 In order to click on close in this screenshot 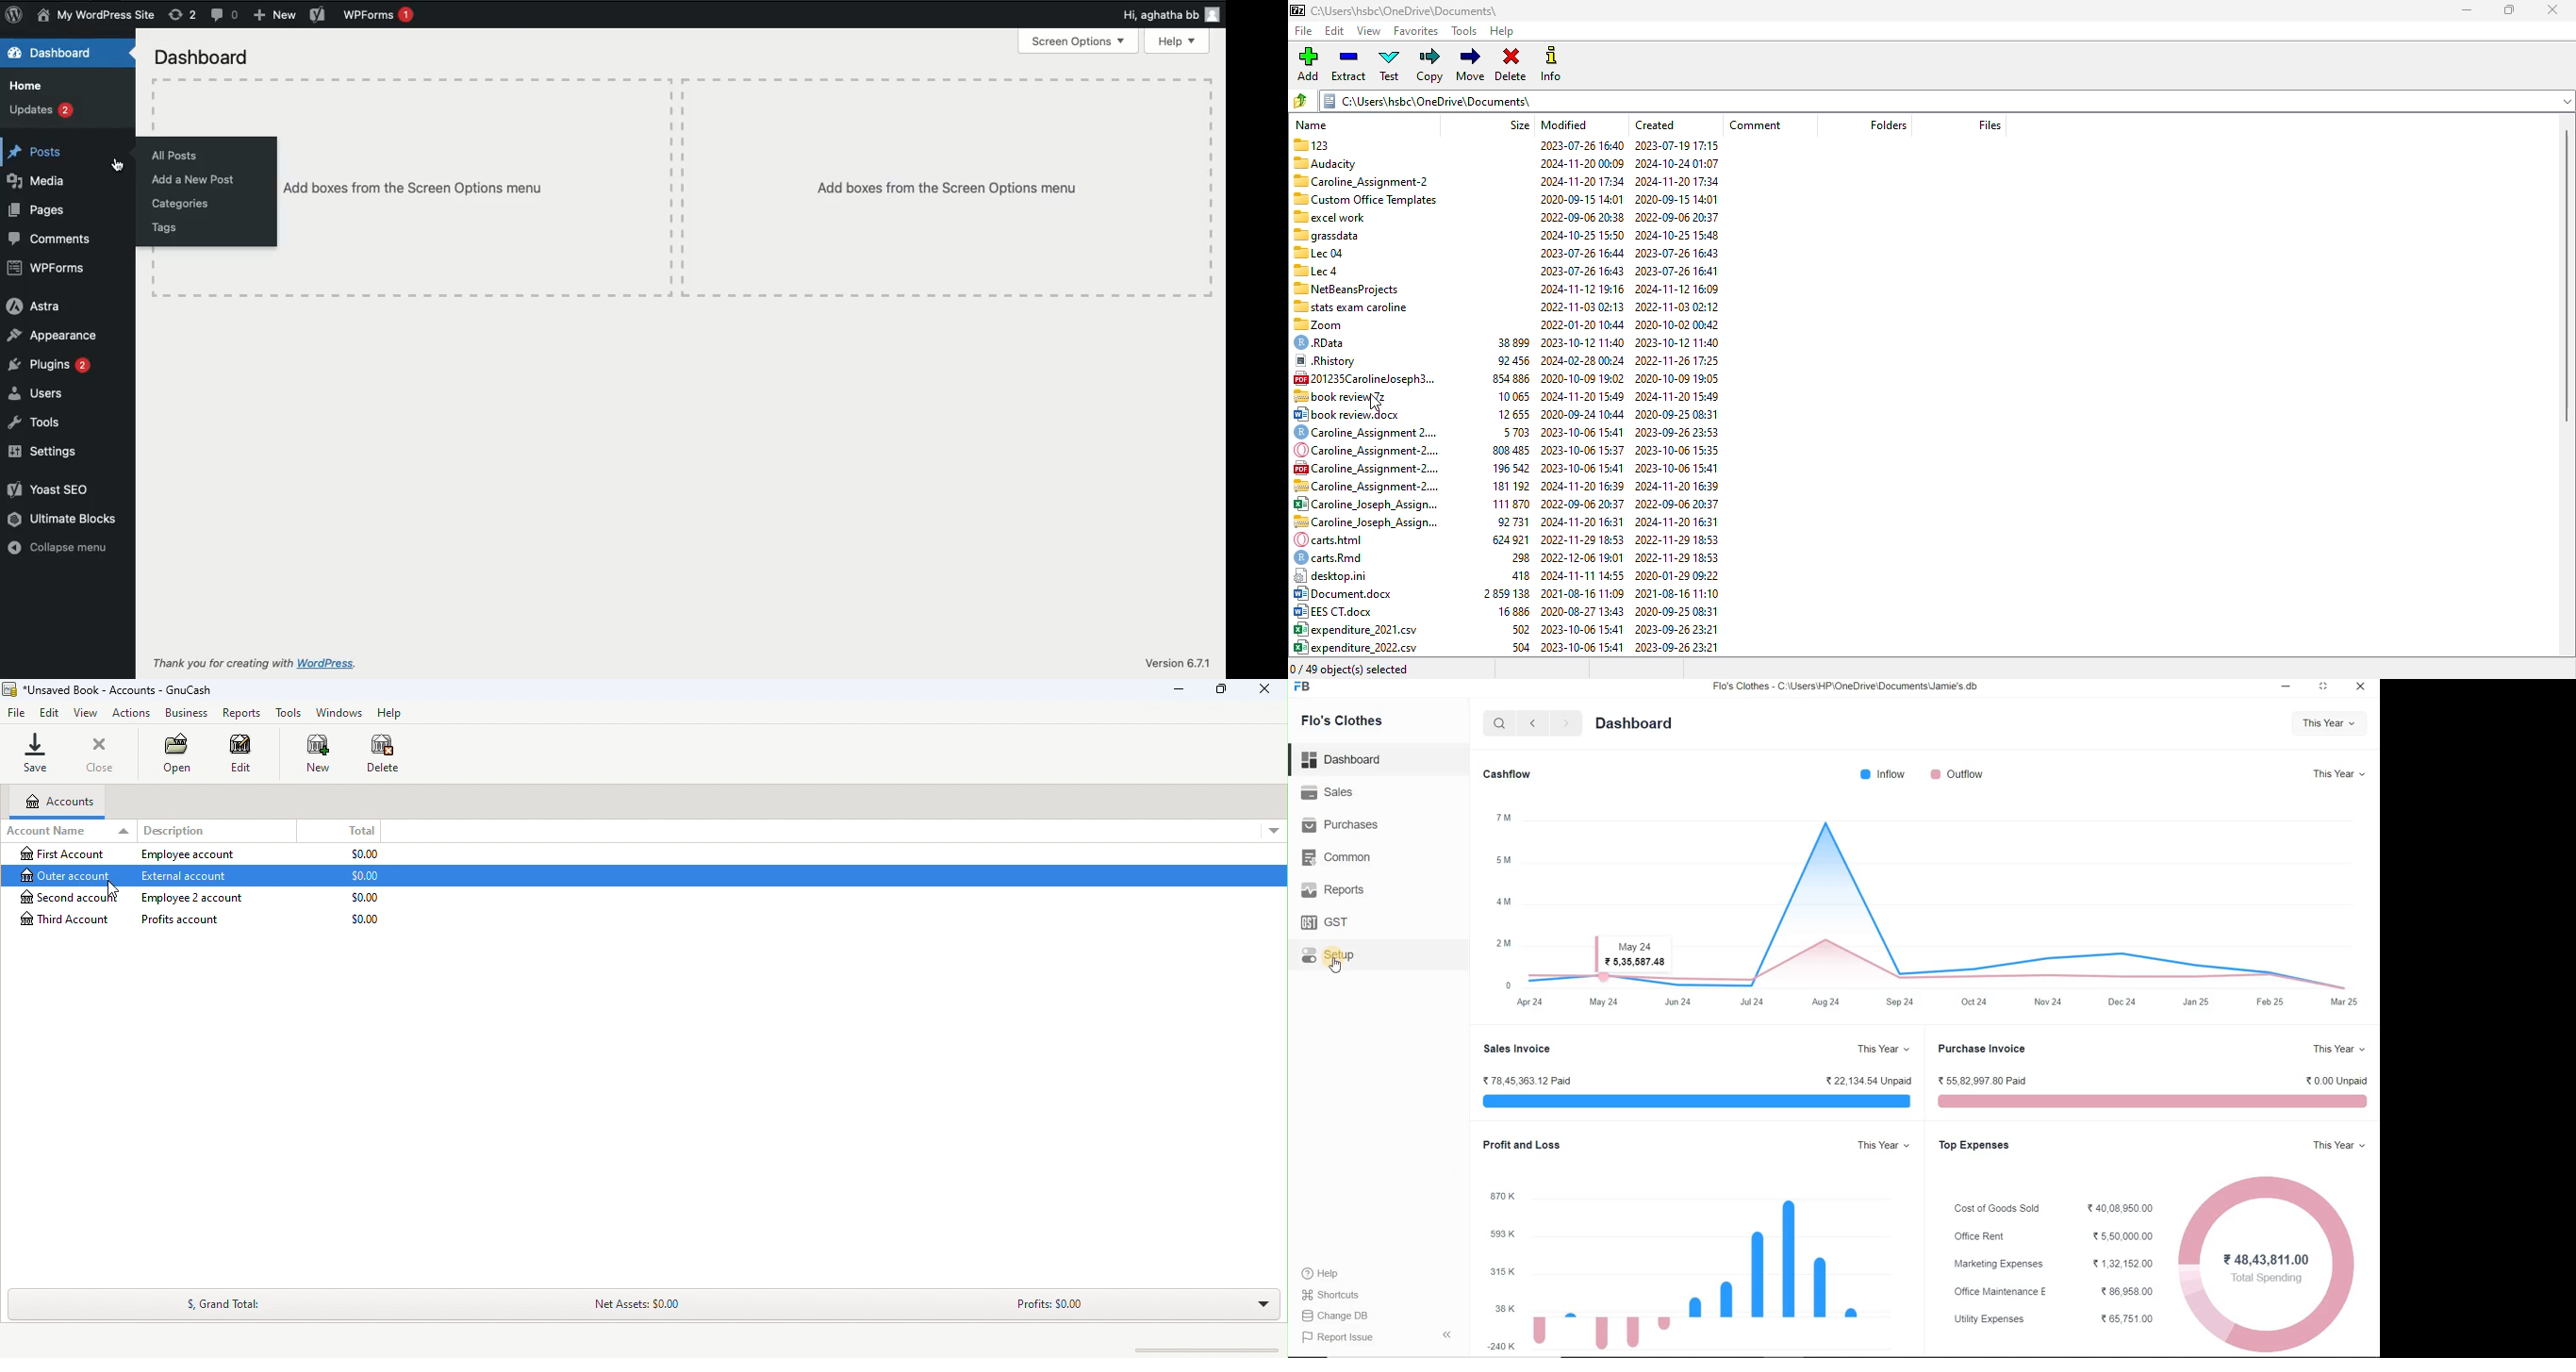, I will do `click(2359, 689)`.